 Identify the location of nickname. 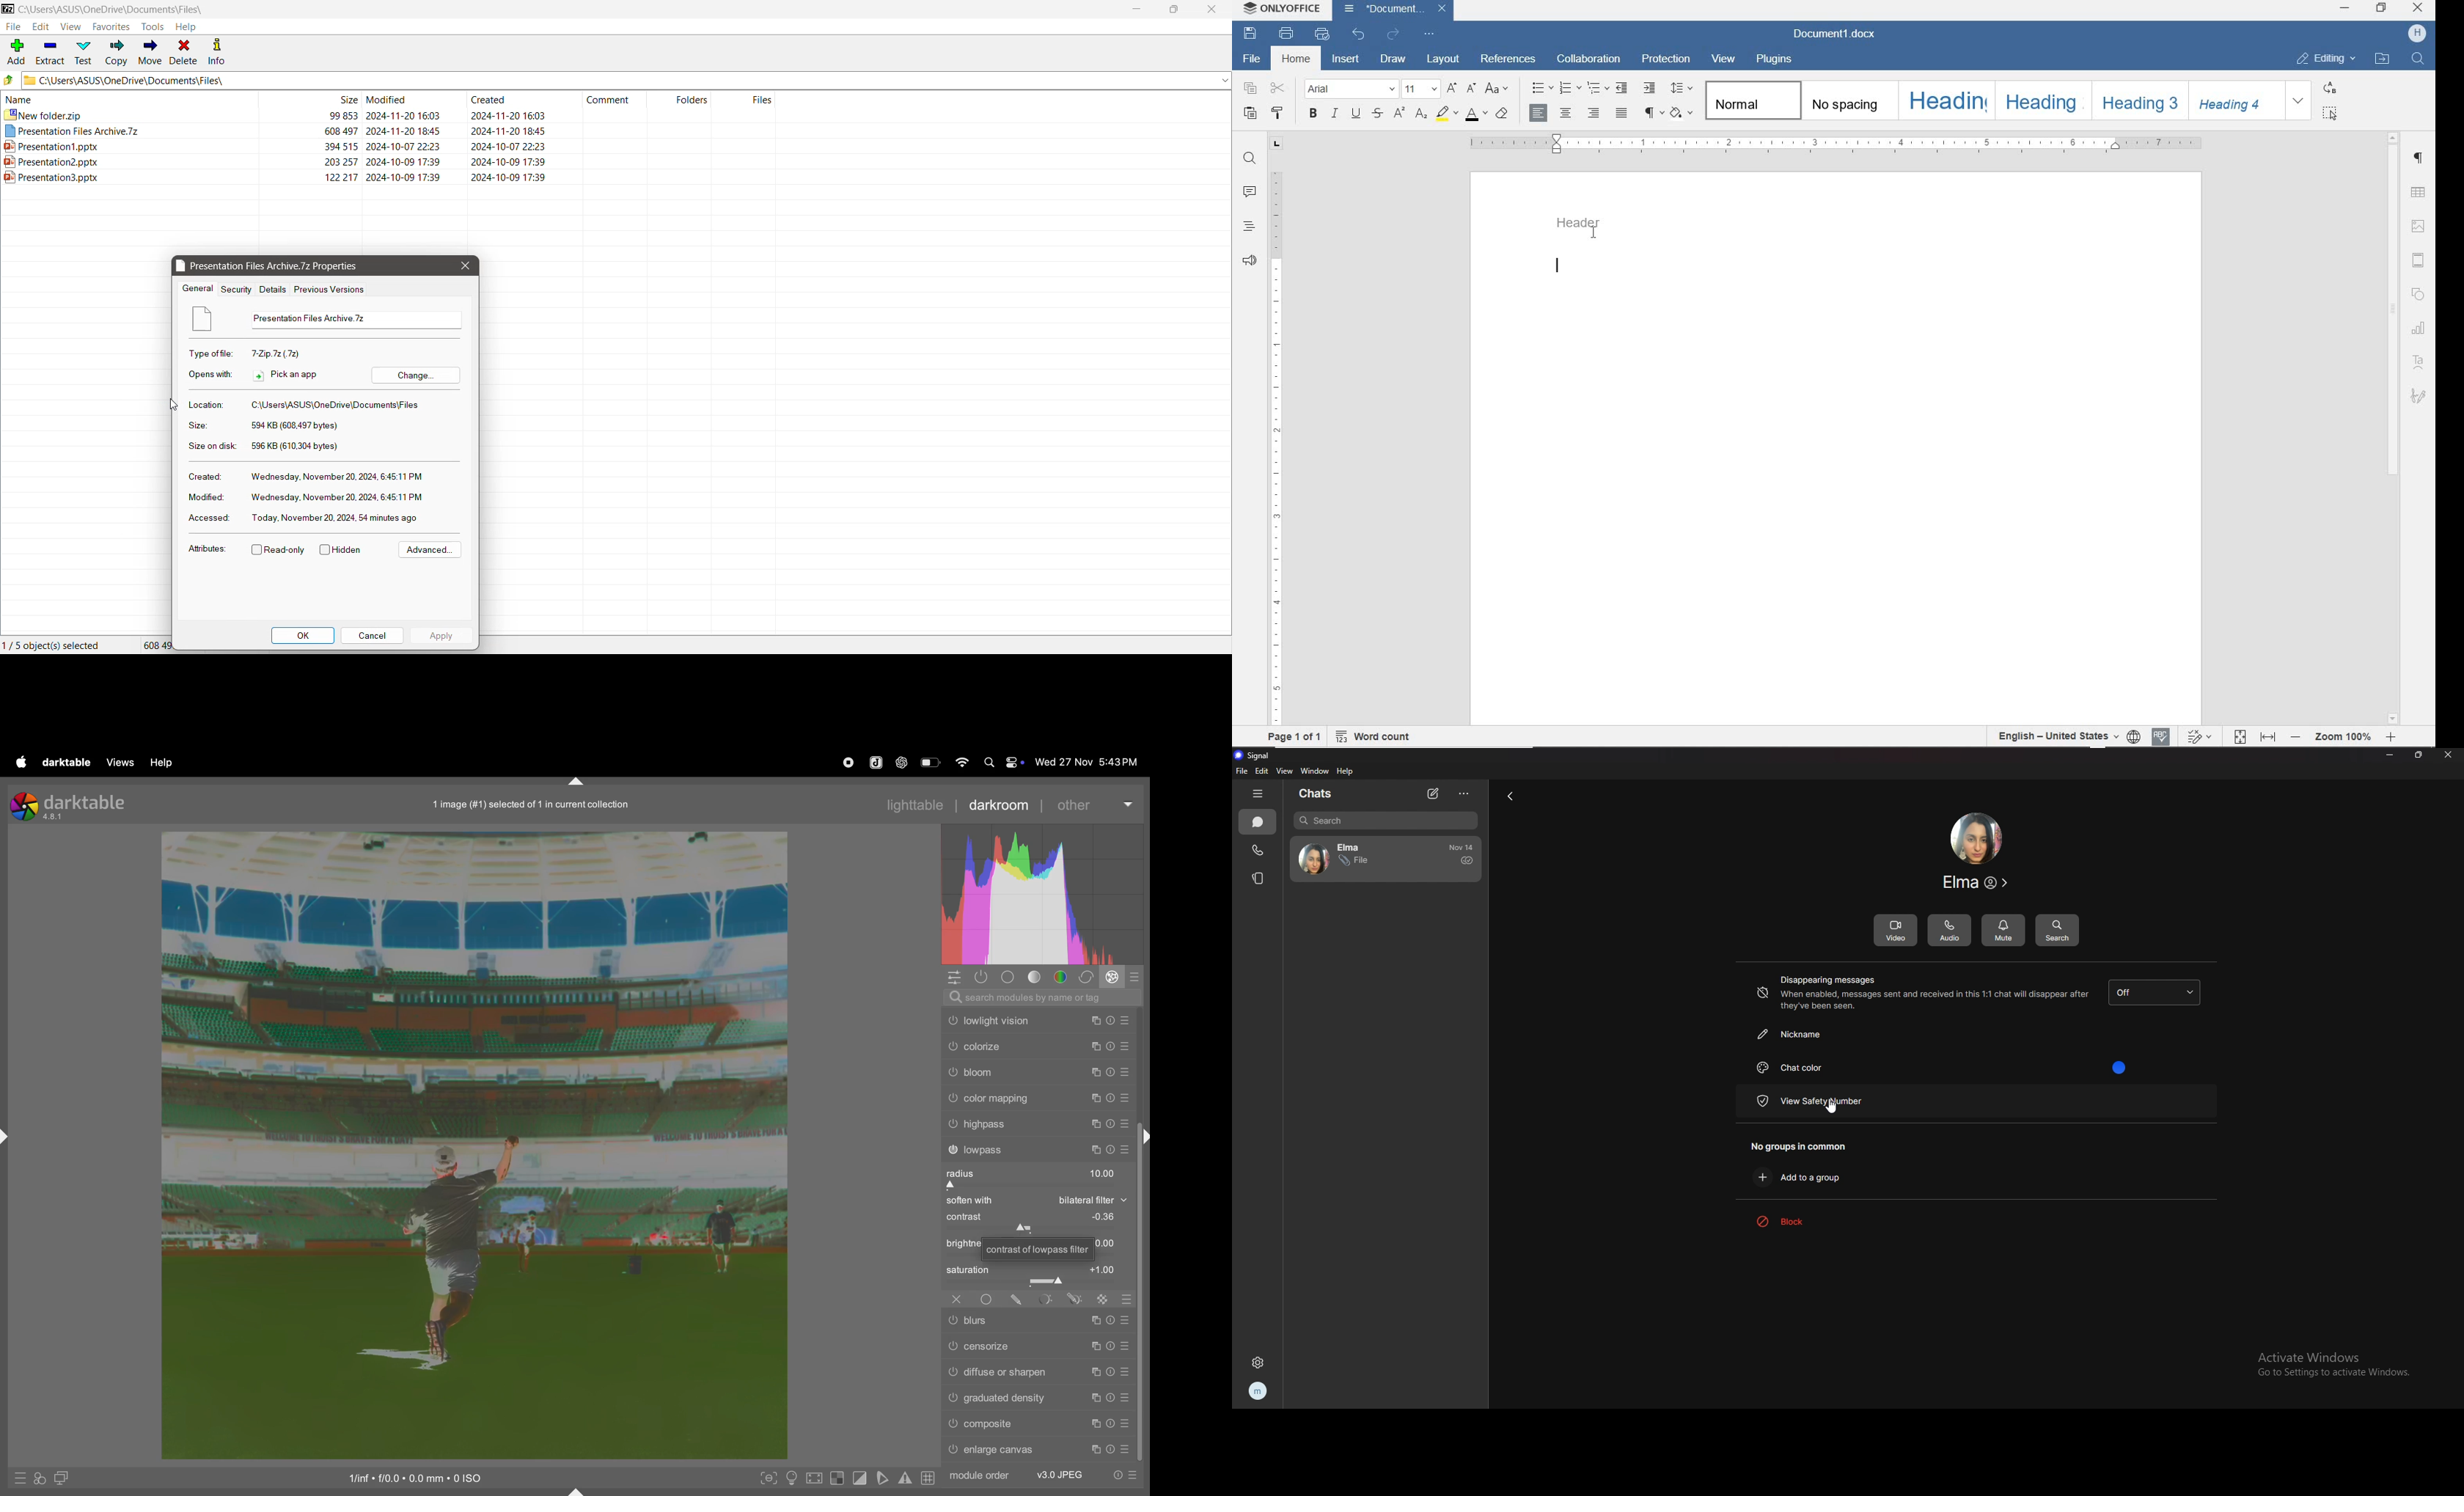
(1842, 1034).